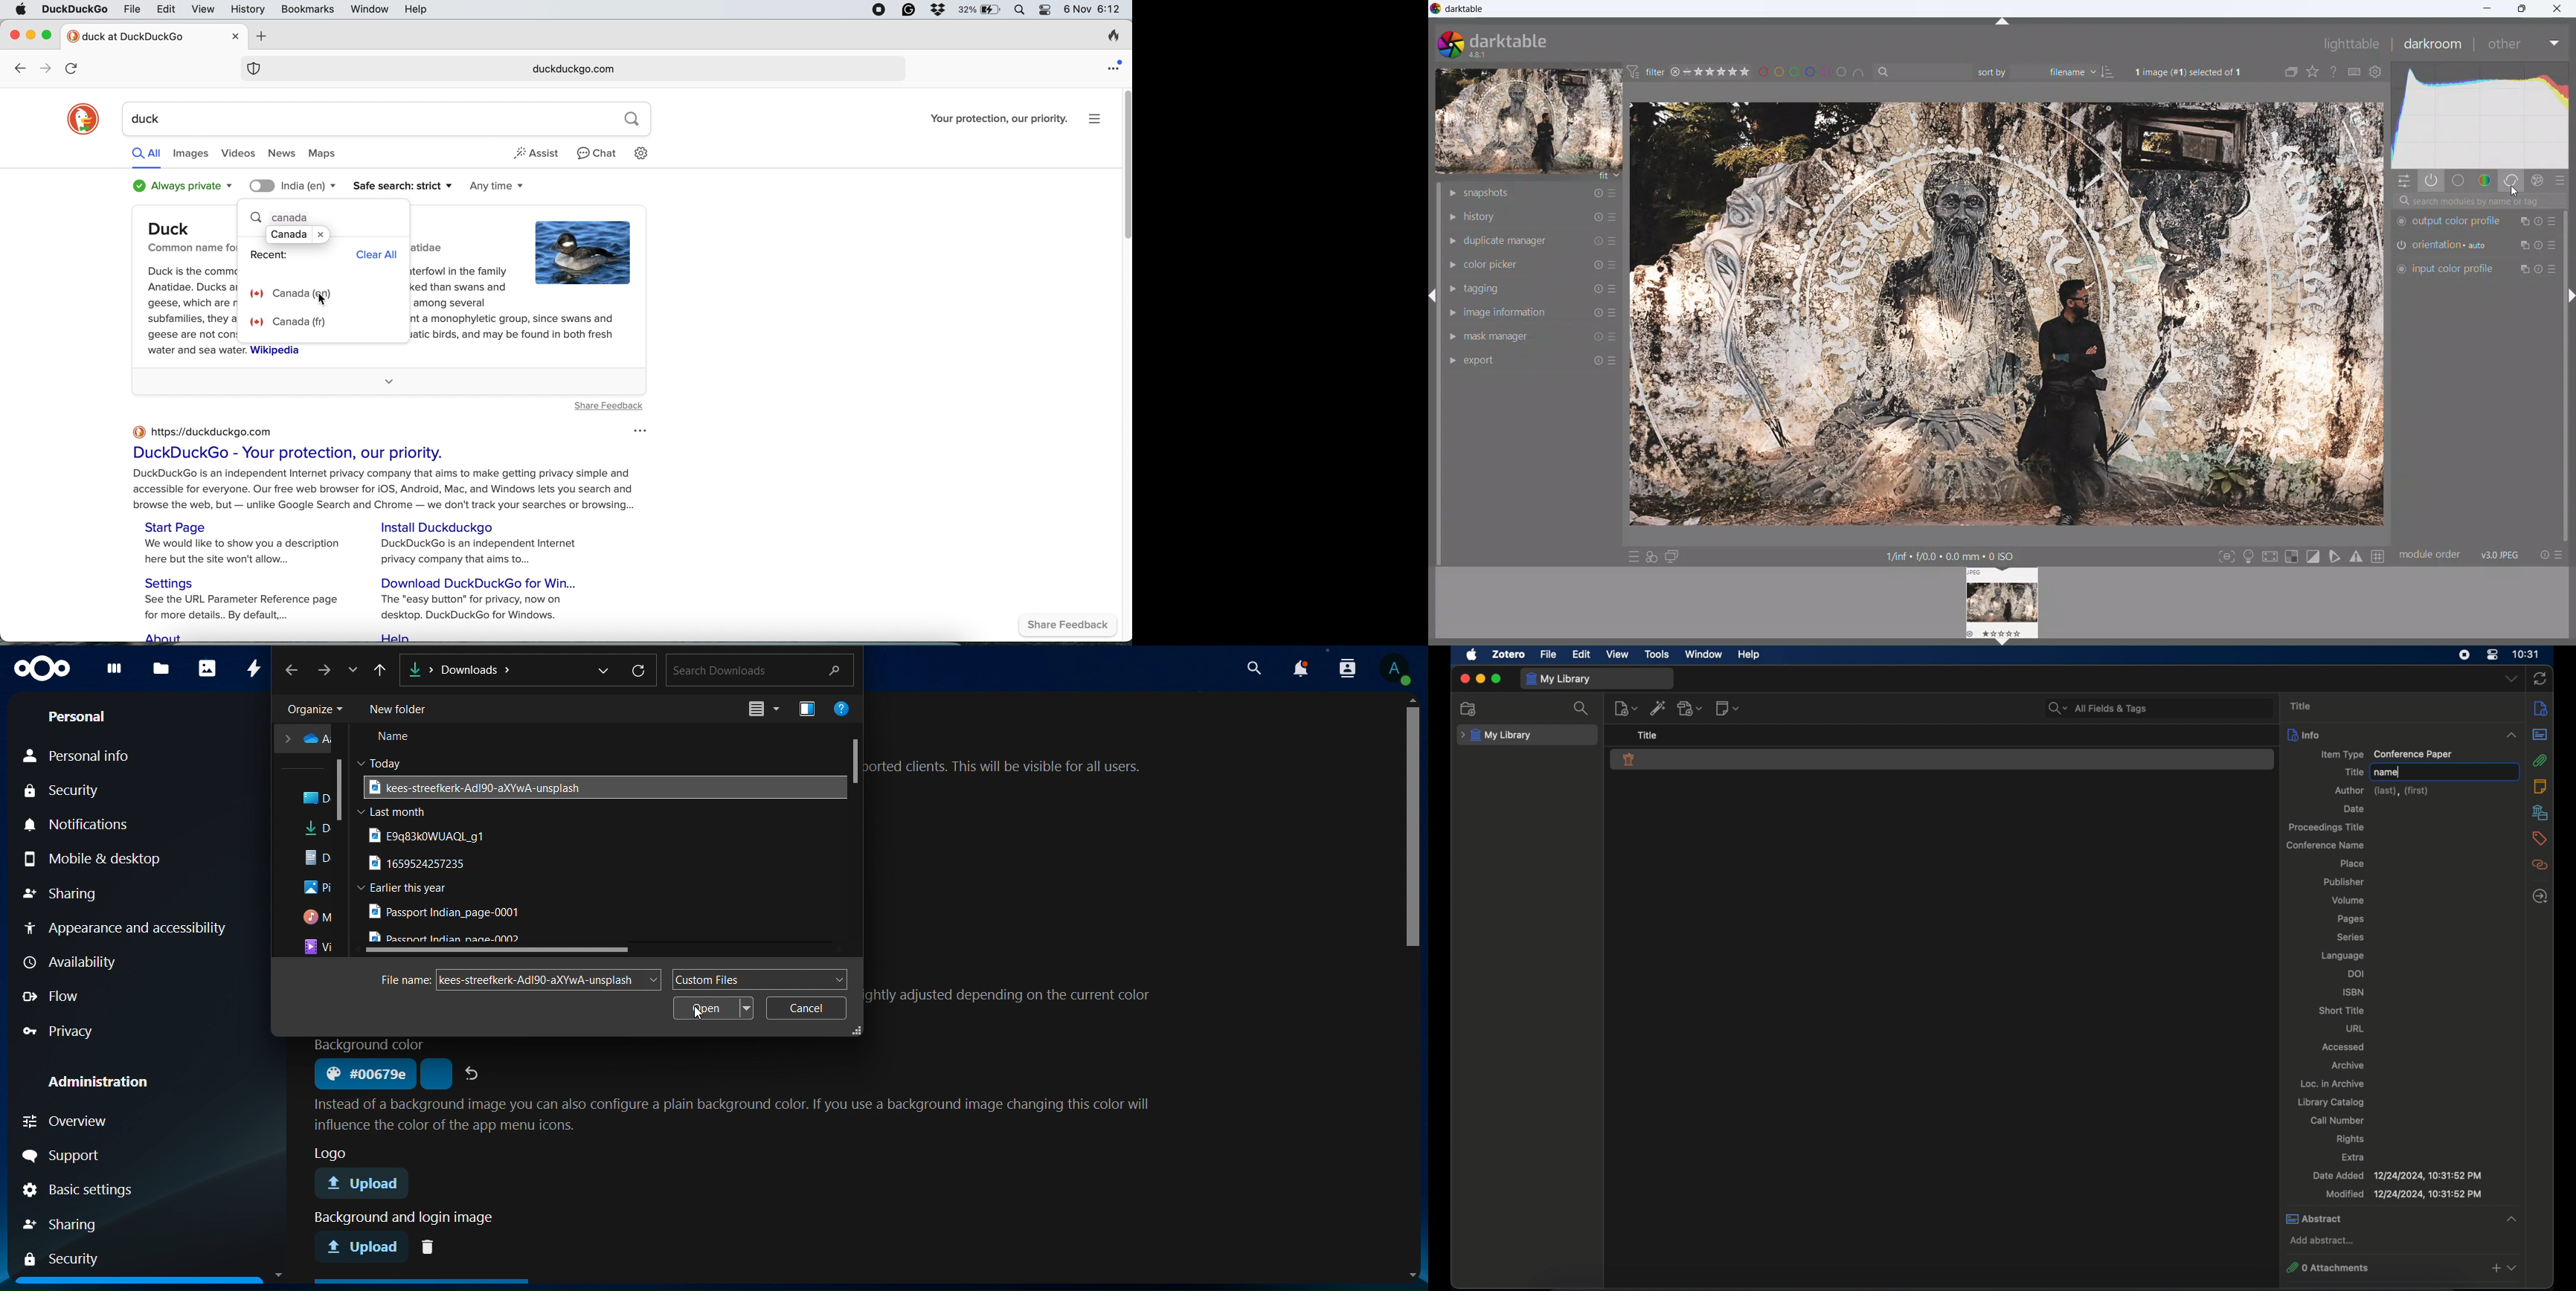 This screenshot has width=2576, height=1316. Describe the element at coordinates (844, 710) in the screenshot. I see `get help` at that location.